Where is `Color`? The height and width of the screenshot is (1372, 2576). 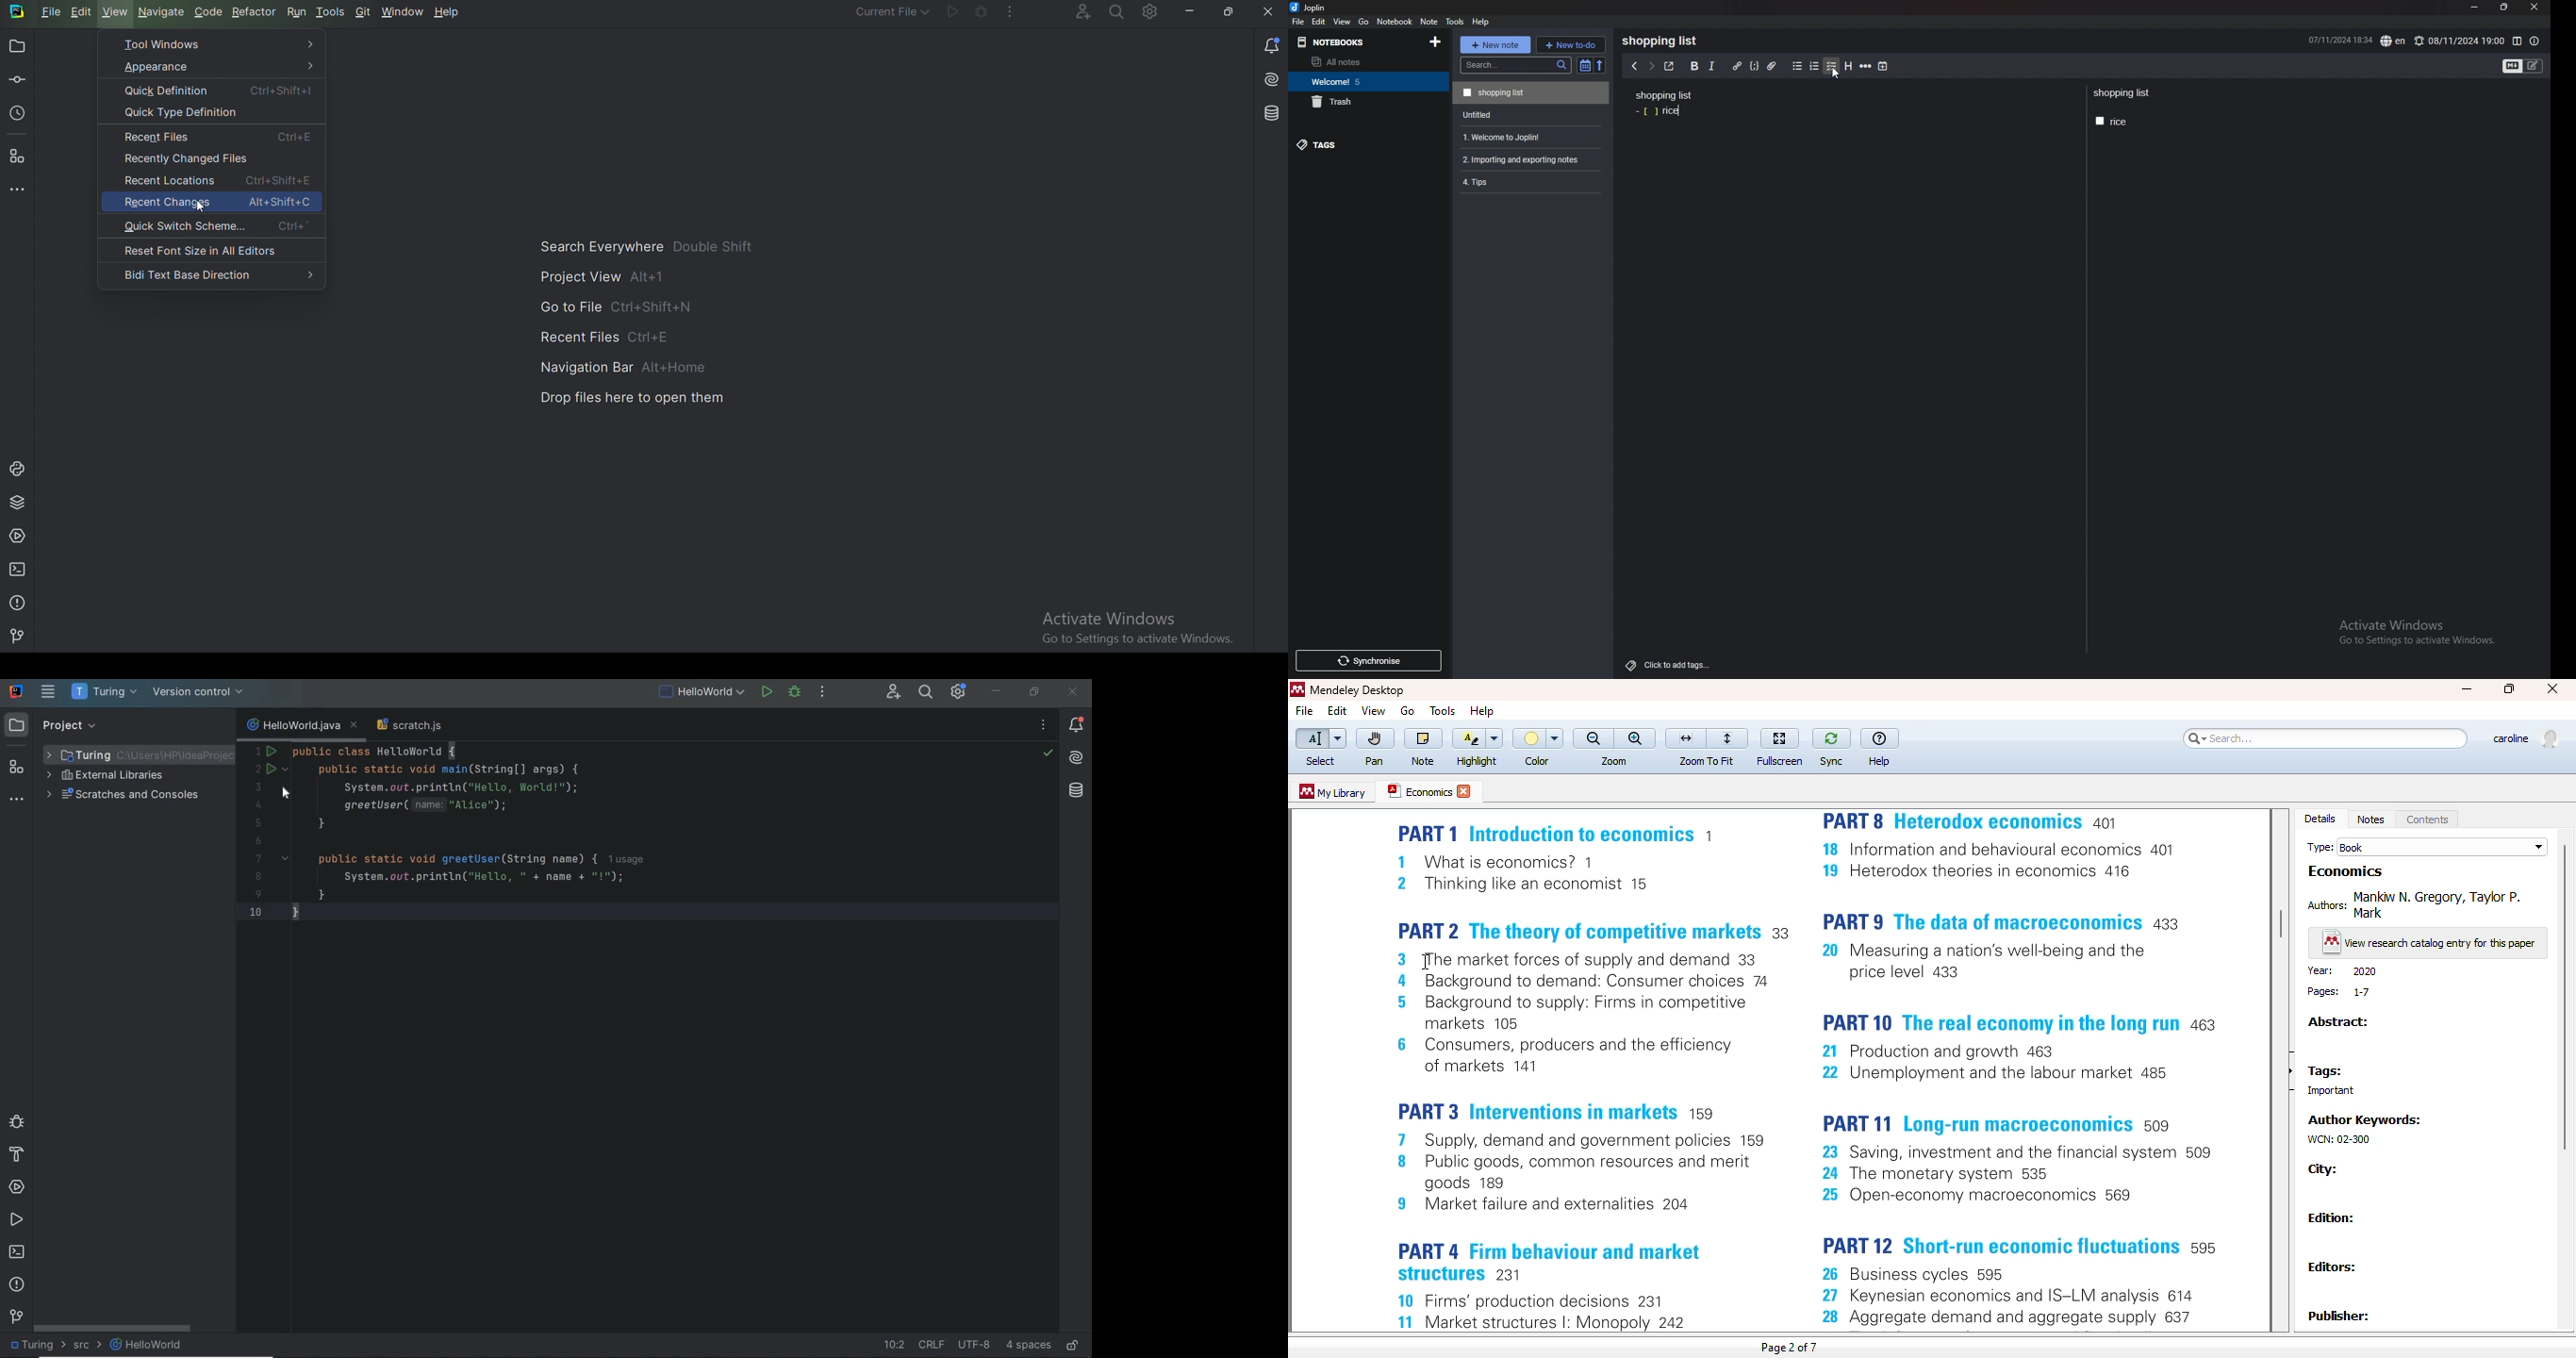
Color is located at coordinates (1540, 762).